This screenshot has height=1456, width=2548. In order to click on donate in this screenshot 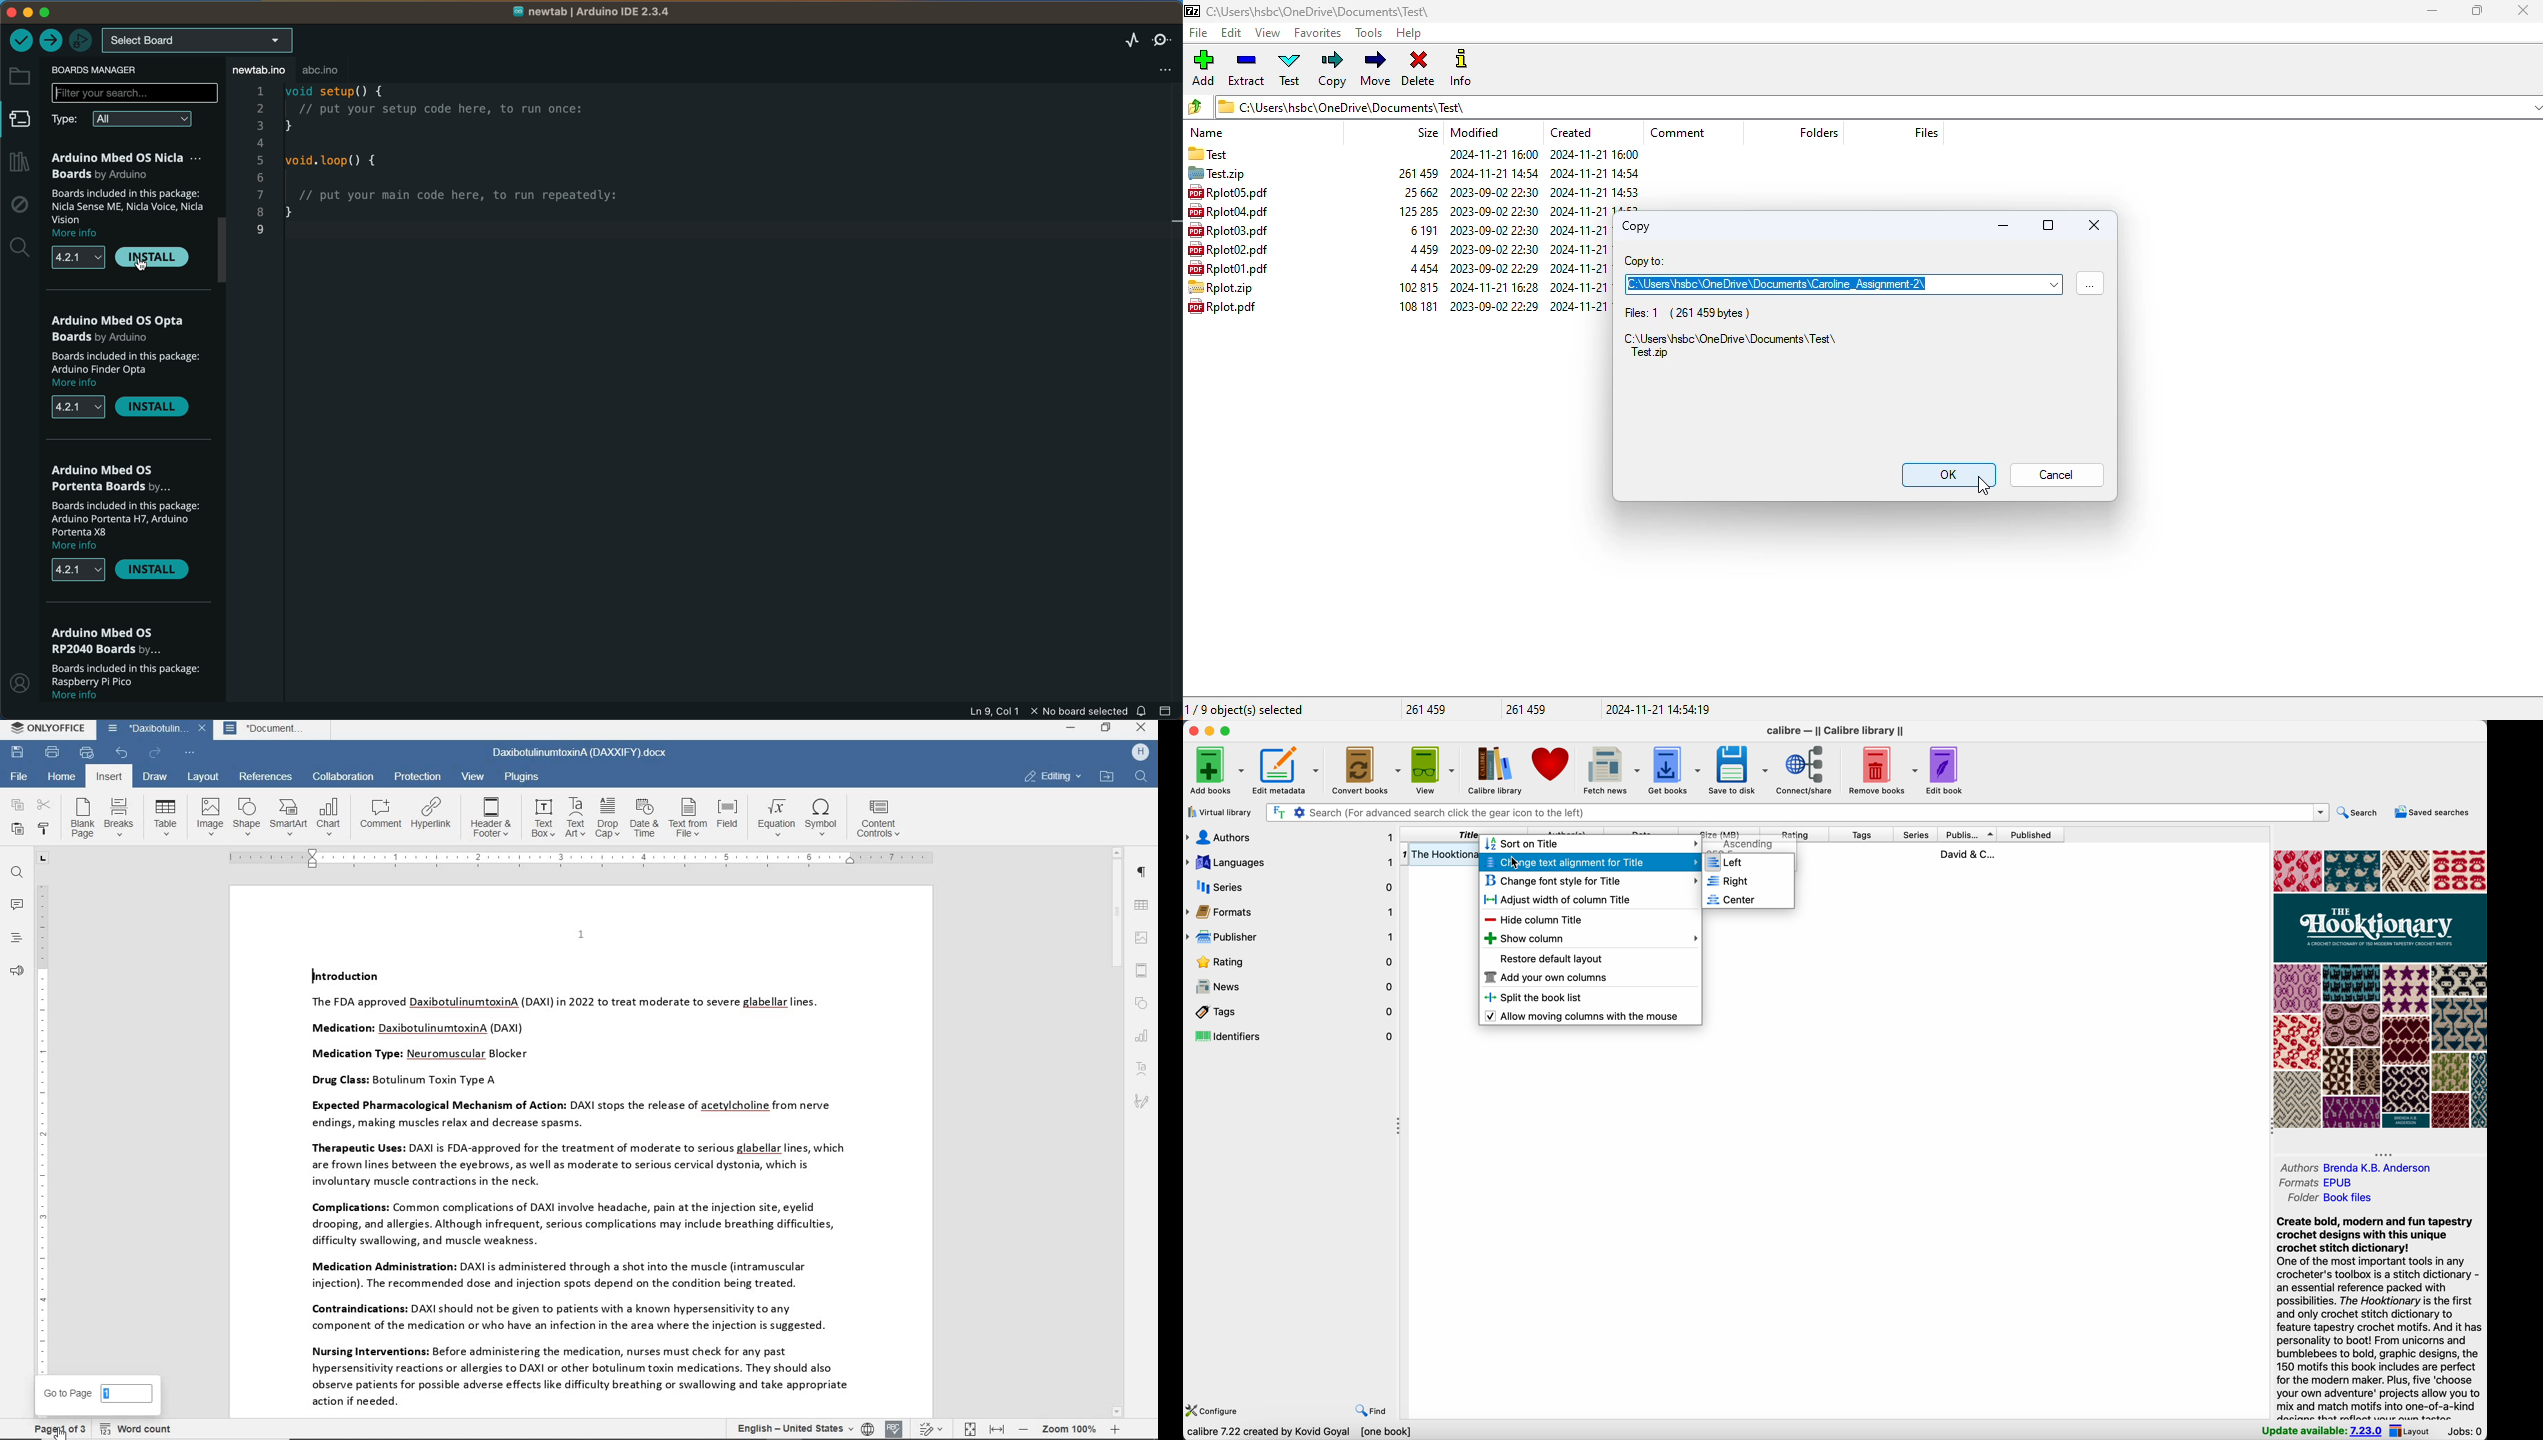, I will do `click(1551, 766)`.